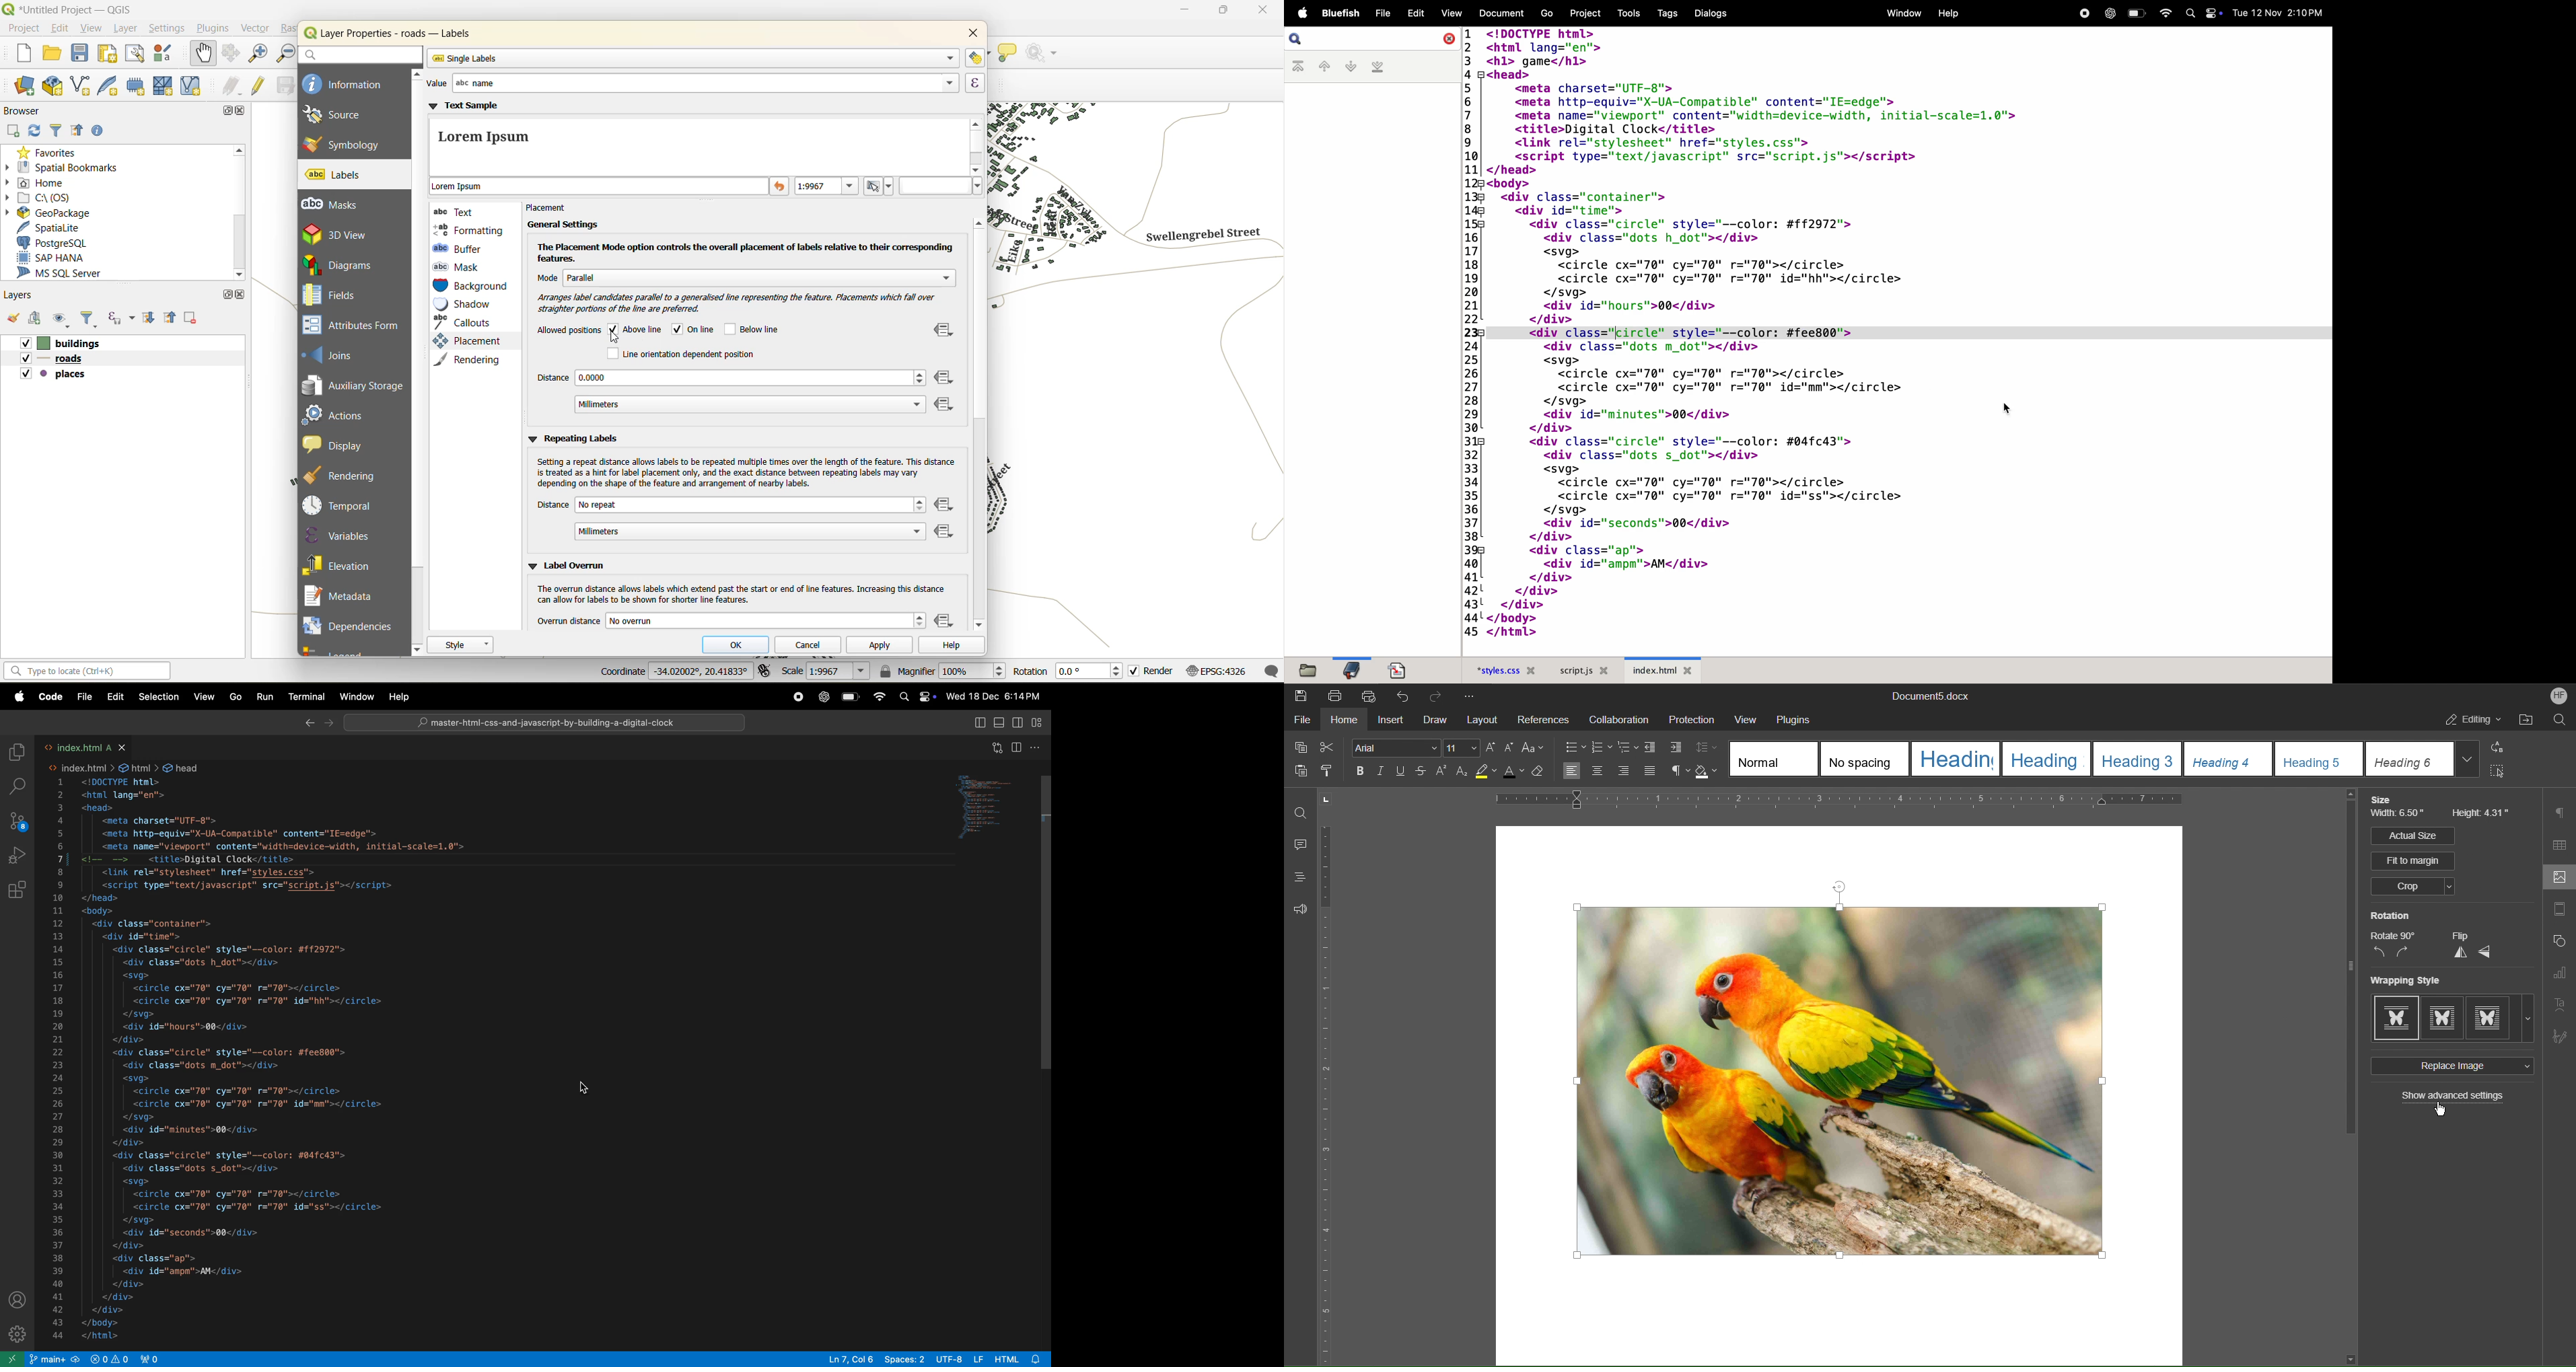  What do you see at coordinates (2501, 748) in the screenshot?
I see `Replace` at bounding box center [2501, 748].